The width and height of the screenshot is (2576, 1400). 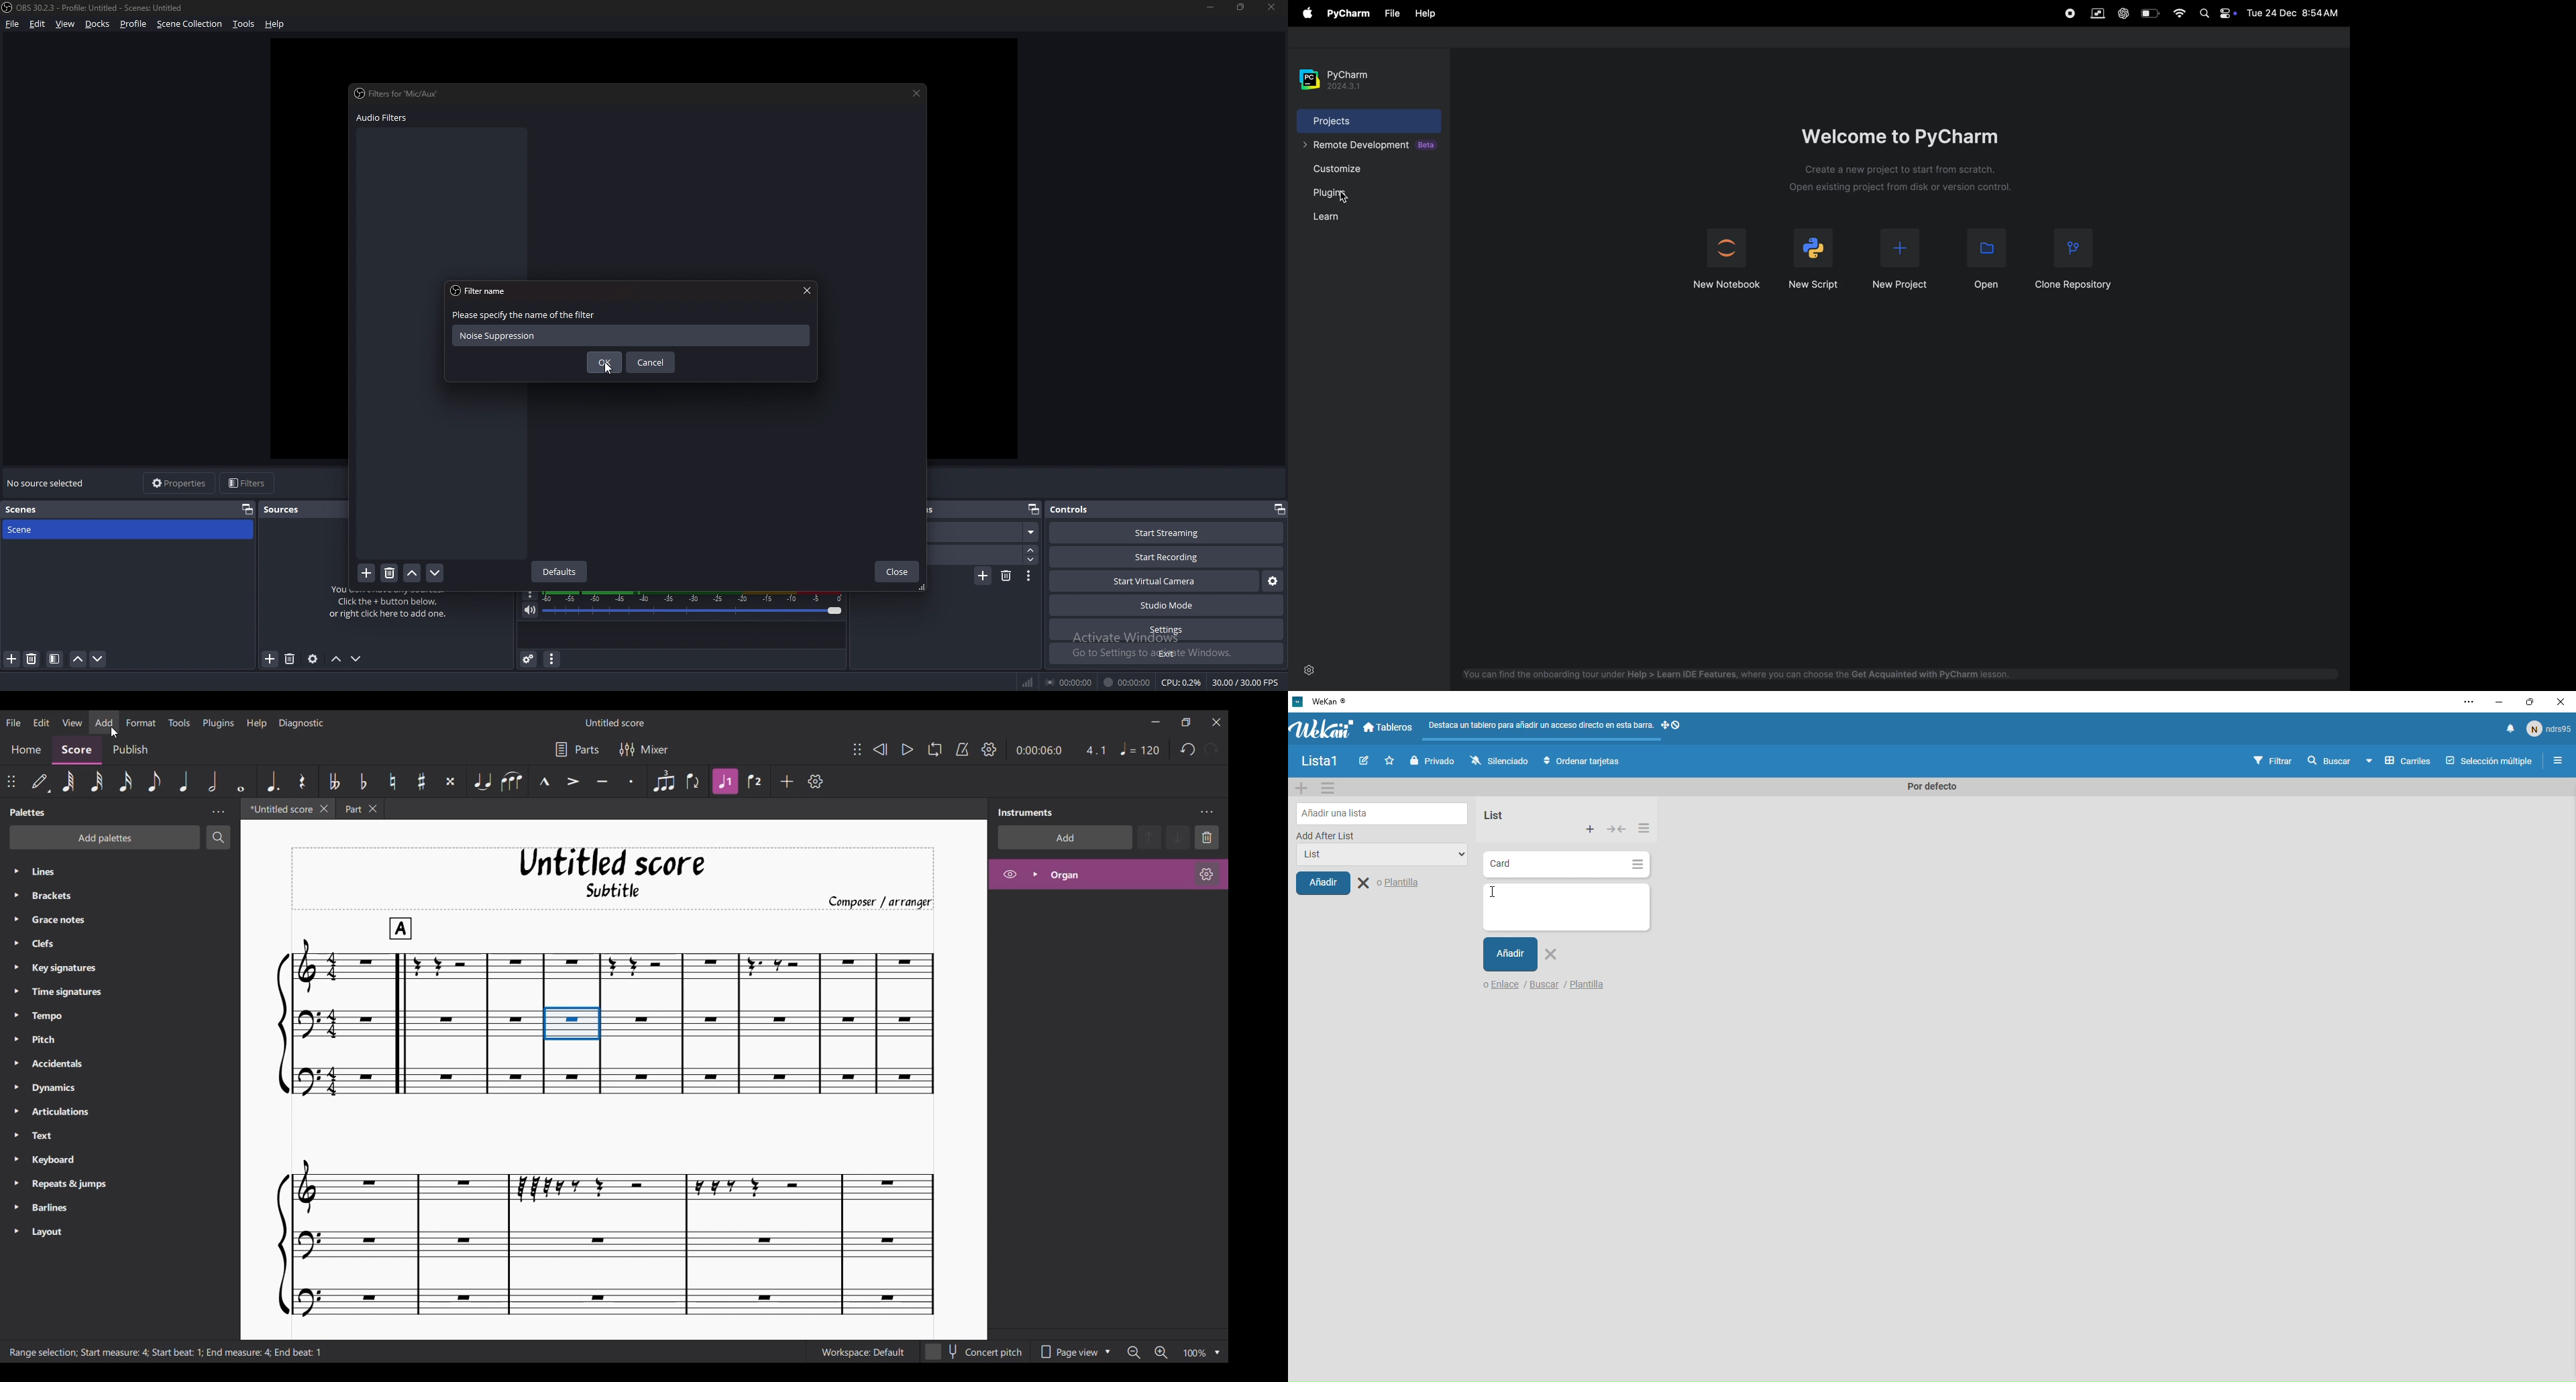 What do you see at coordinates (1728, 256) in the screenshot?
I see `Jyputer notebook` at bounding box center [1728, 256].